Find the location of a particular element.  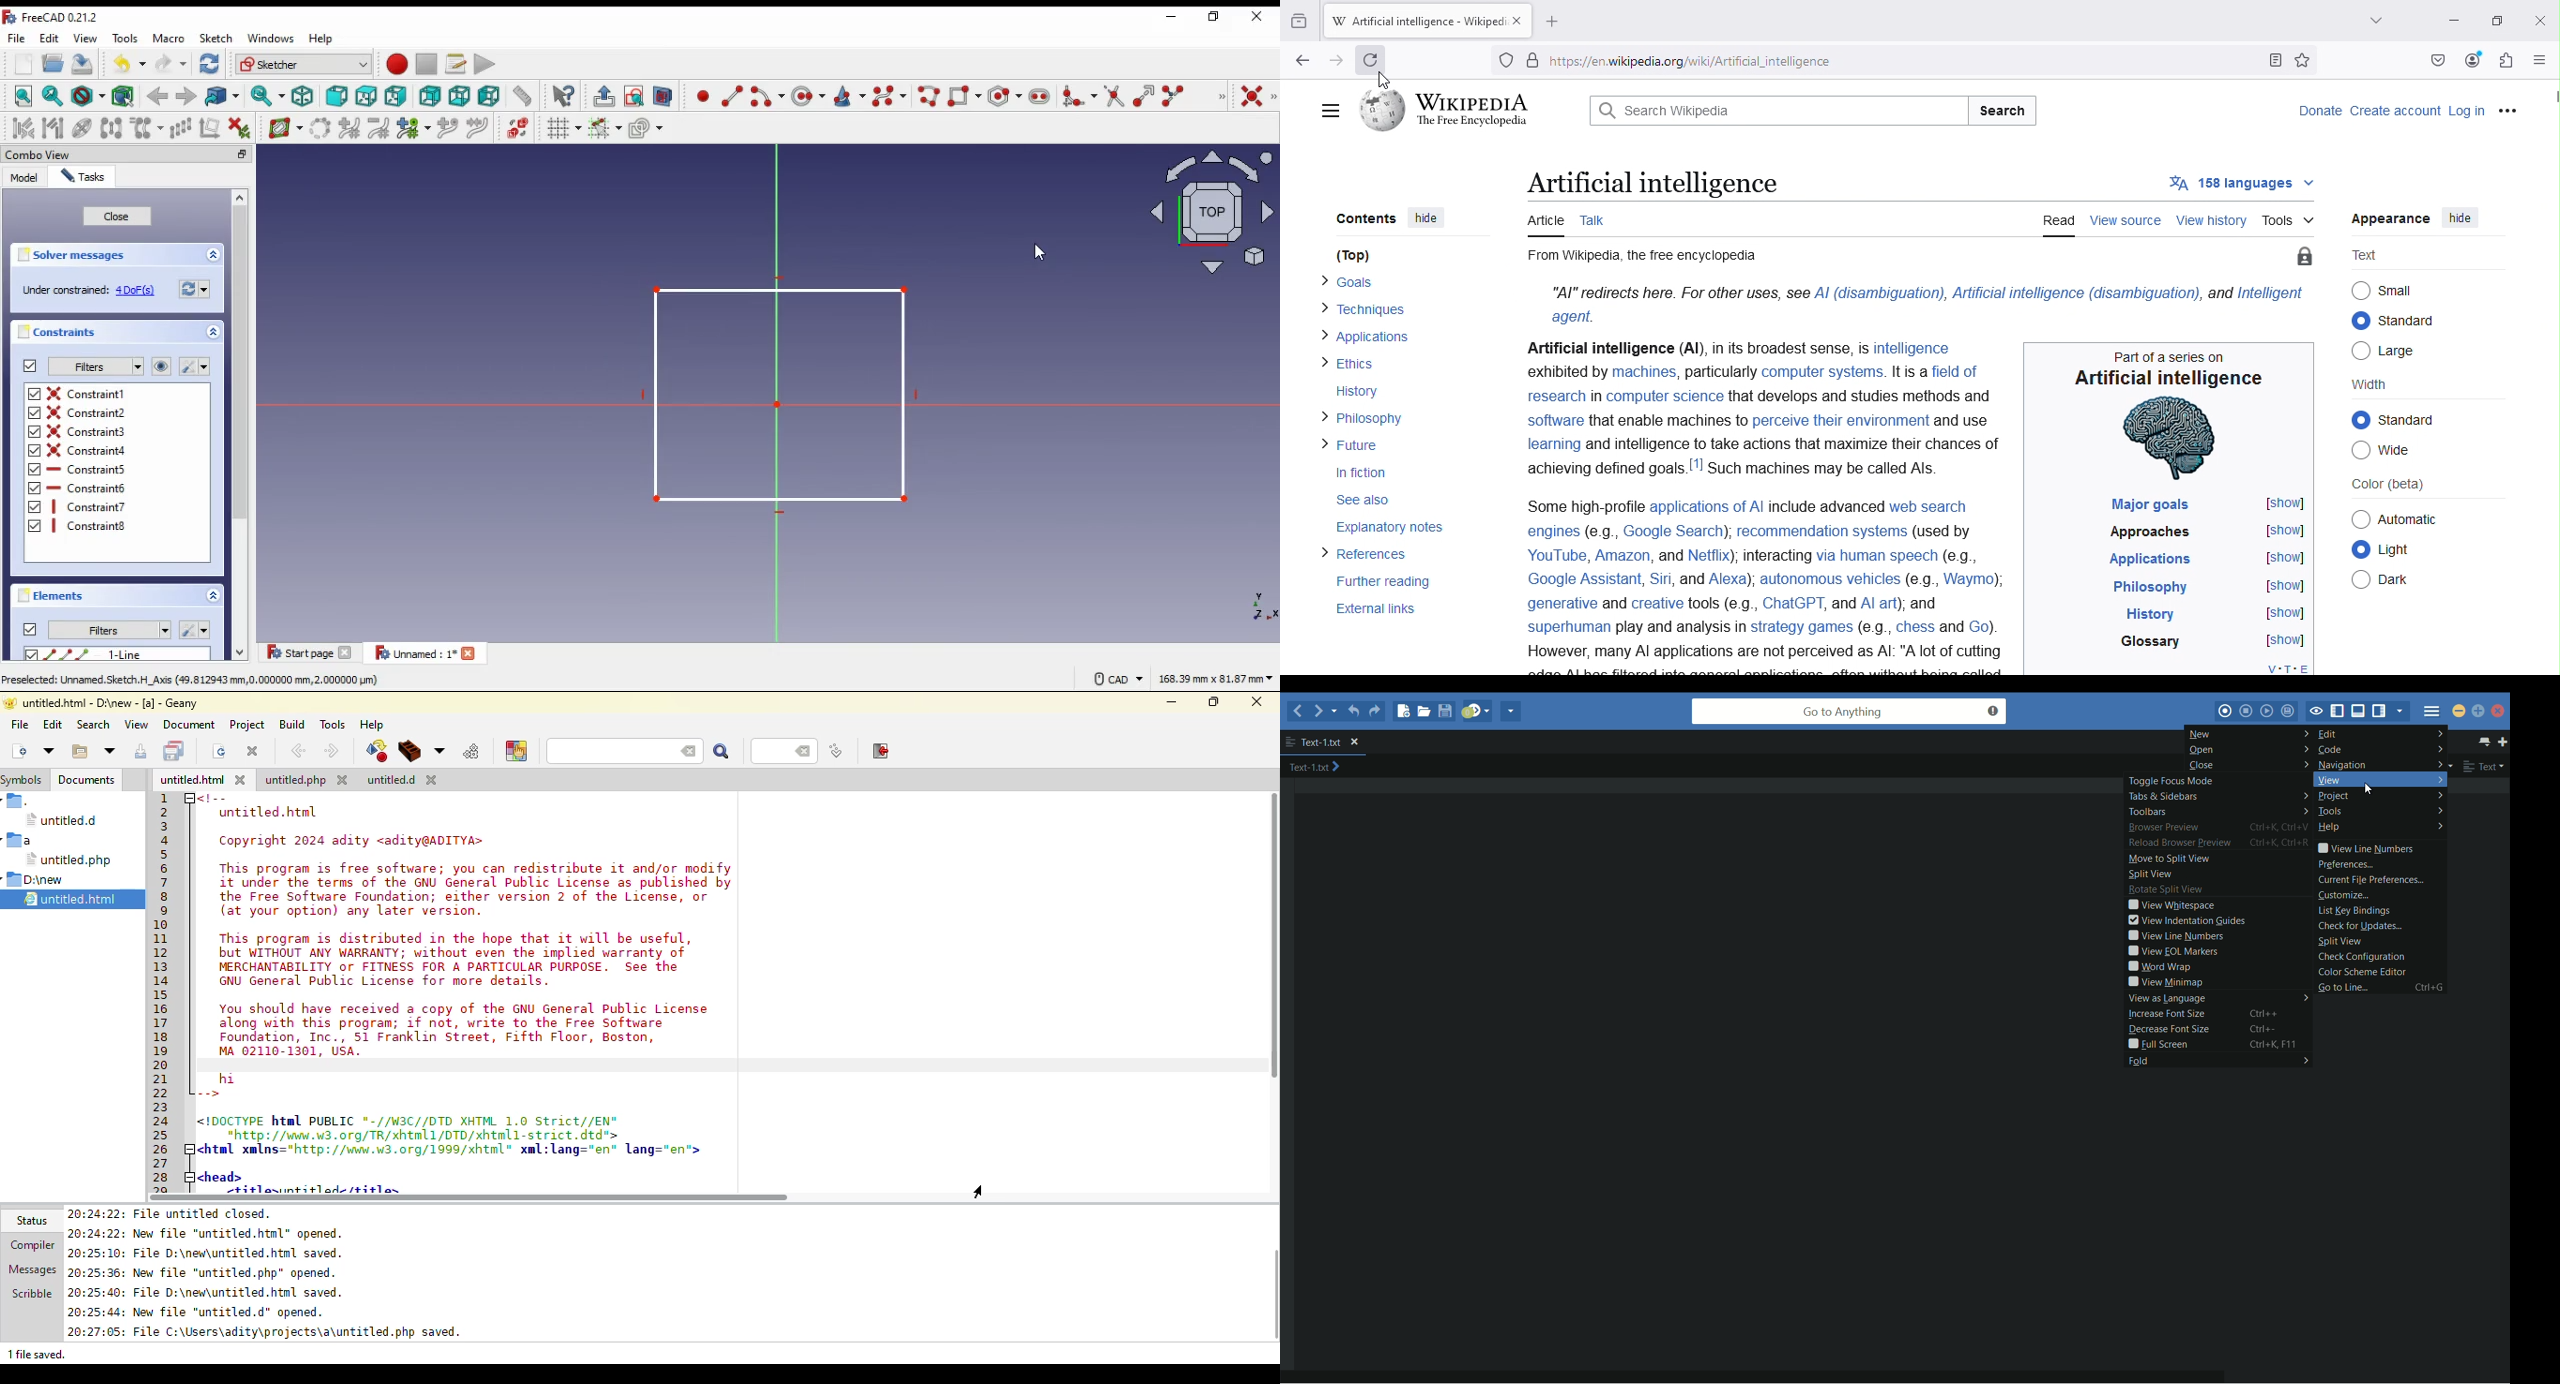

V-T-E is located at coordinates (2292, 666).